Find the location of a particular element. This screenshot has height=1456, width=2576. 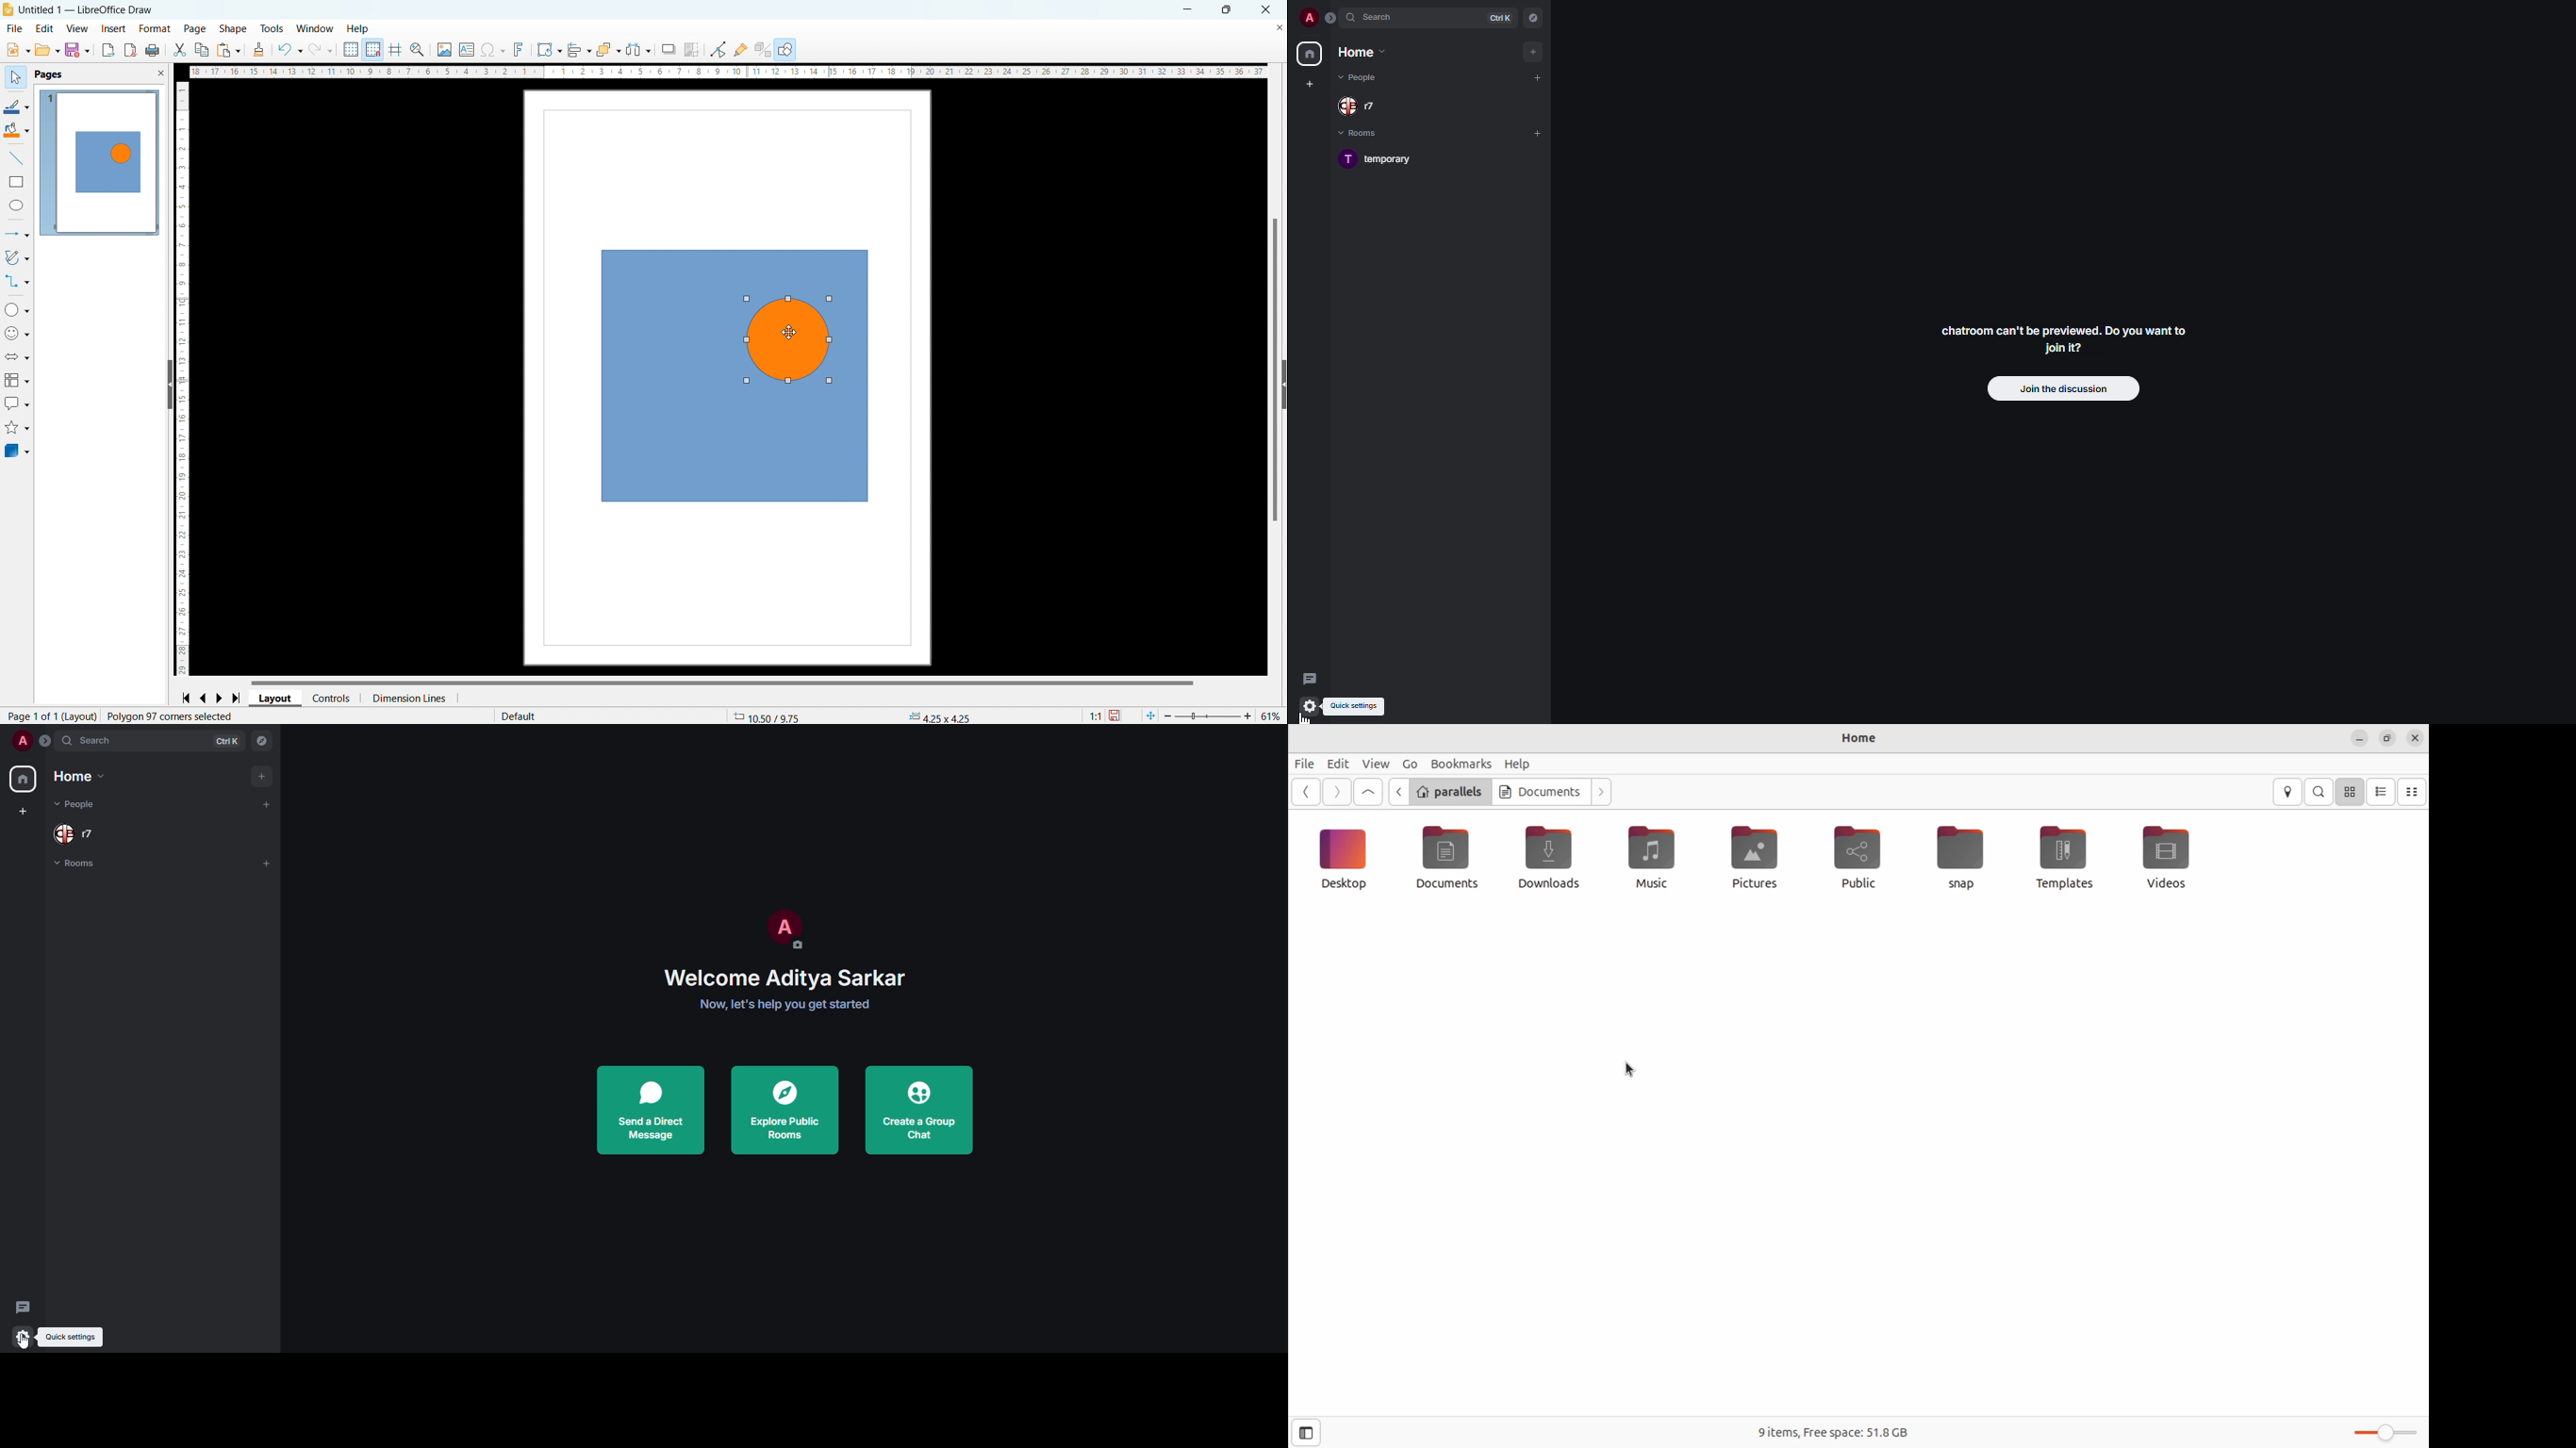

window is located at coordinates (314, 29).